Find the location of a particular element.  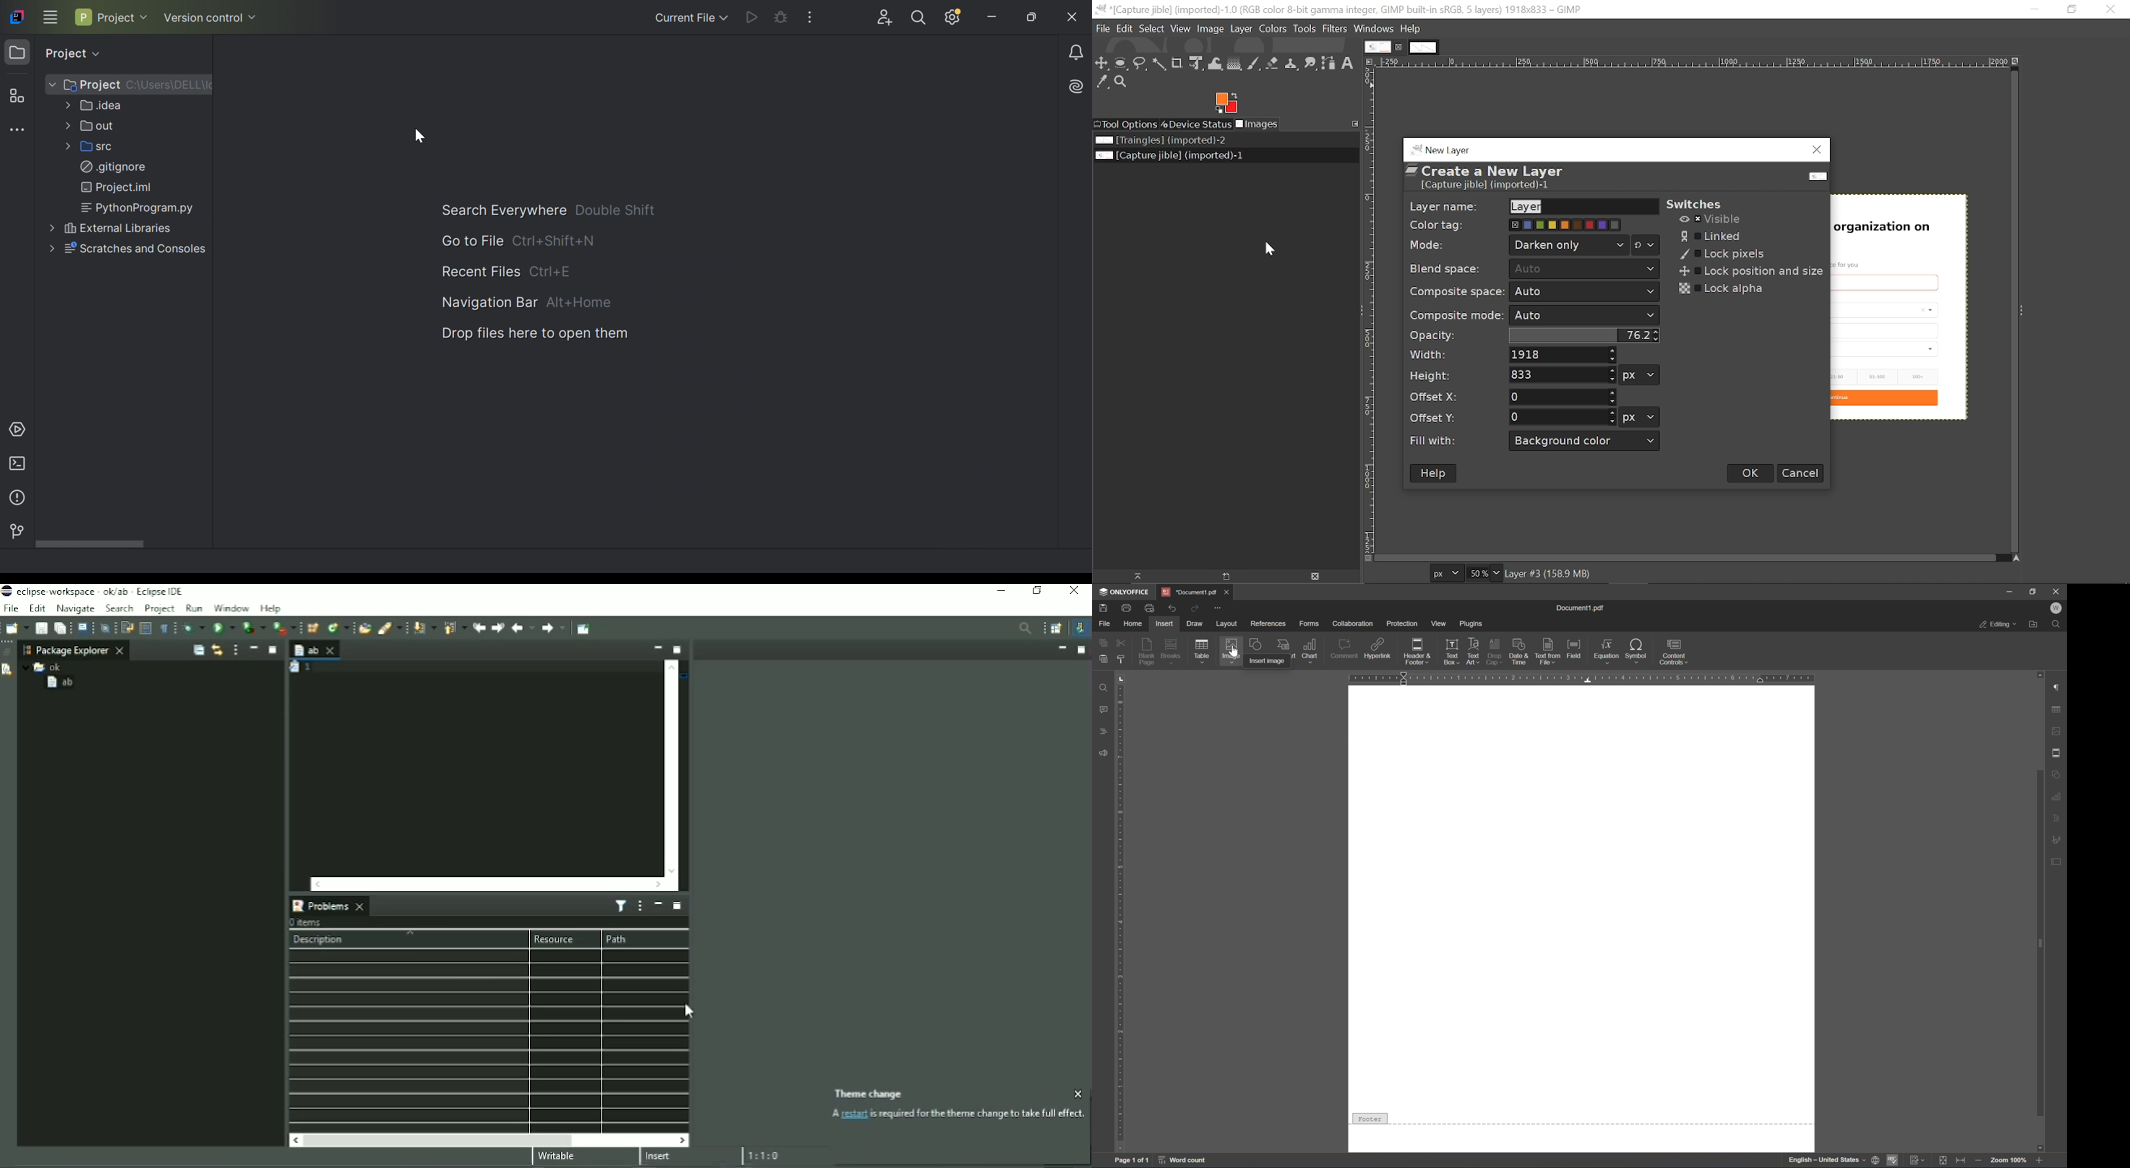

Opacity: is located at coordinates (1436, 335).